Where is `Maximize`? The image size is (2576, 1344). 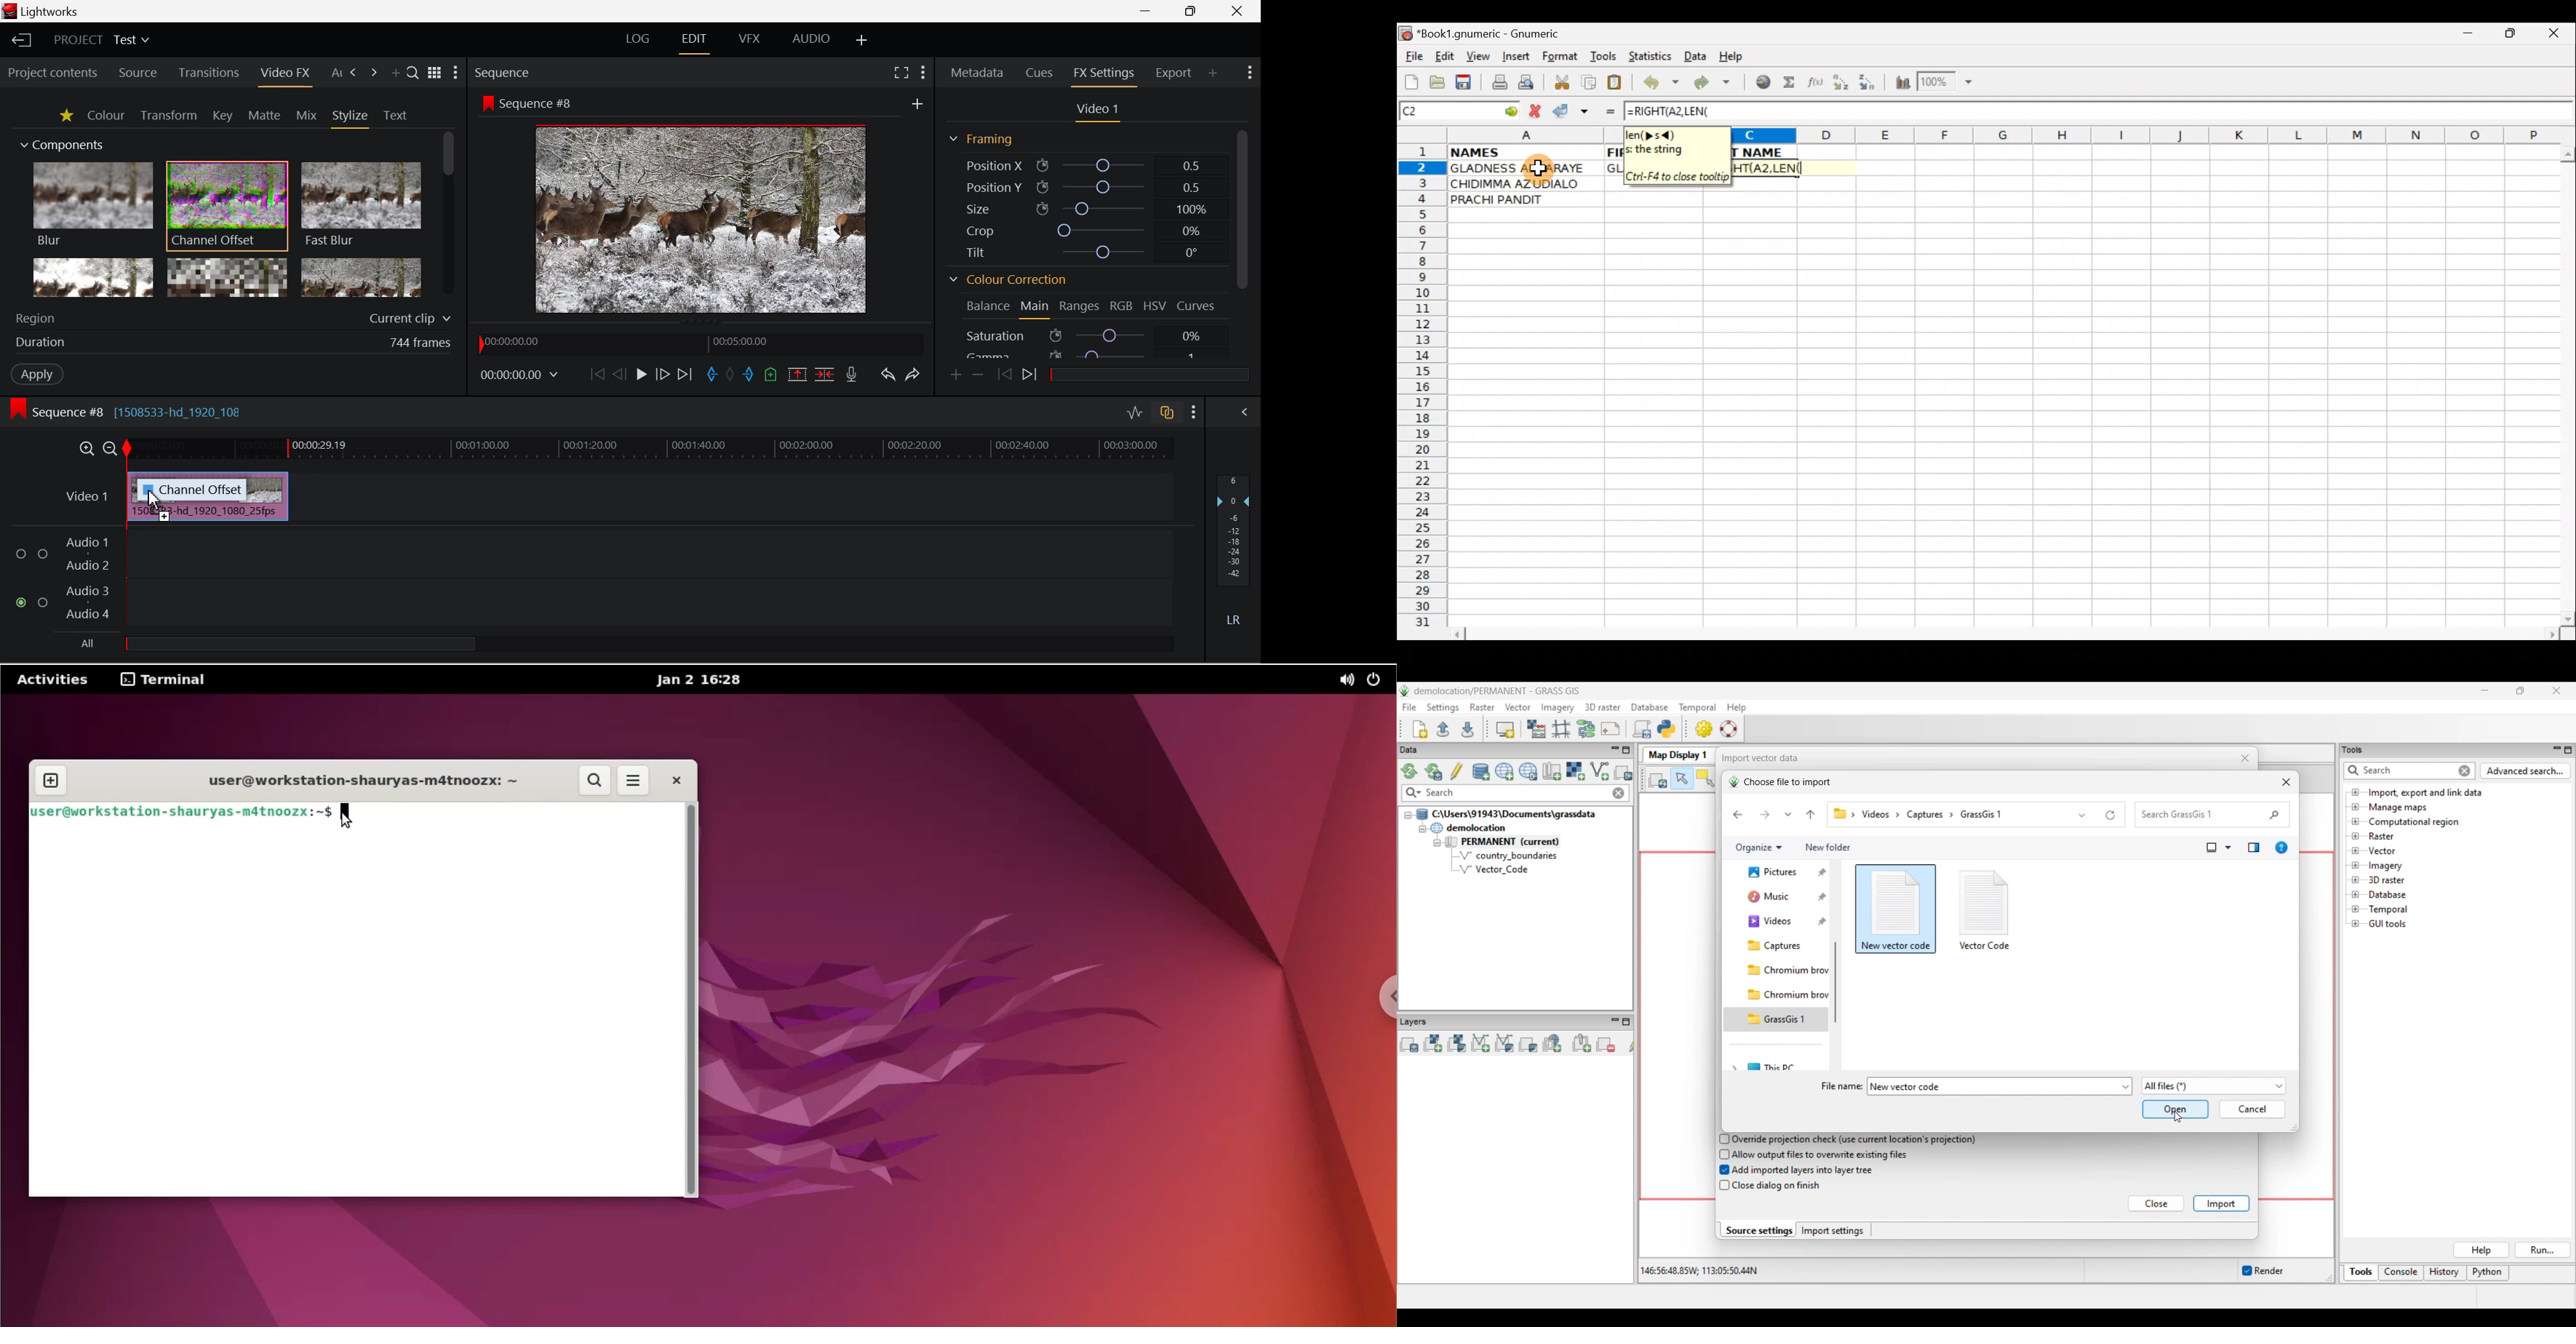
Maximize is located at coordinates (2512, 36).